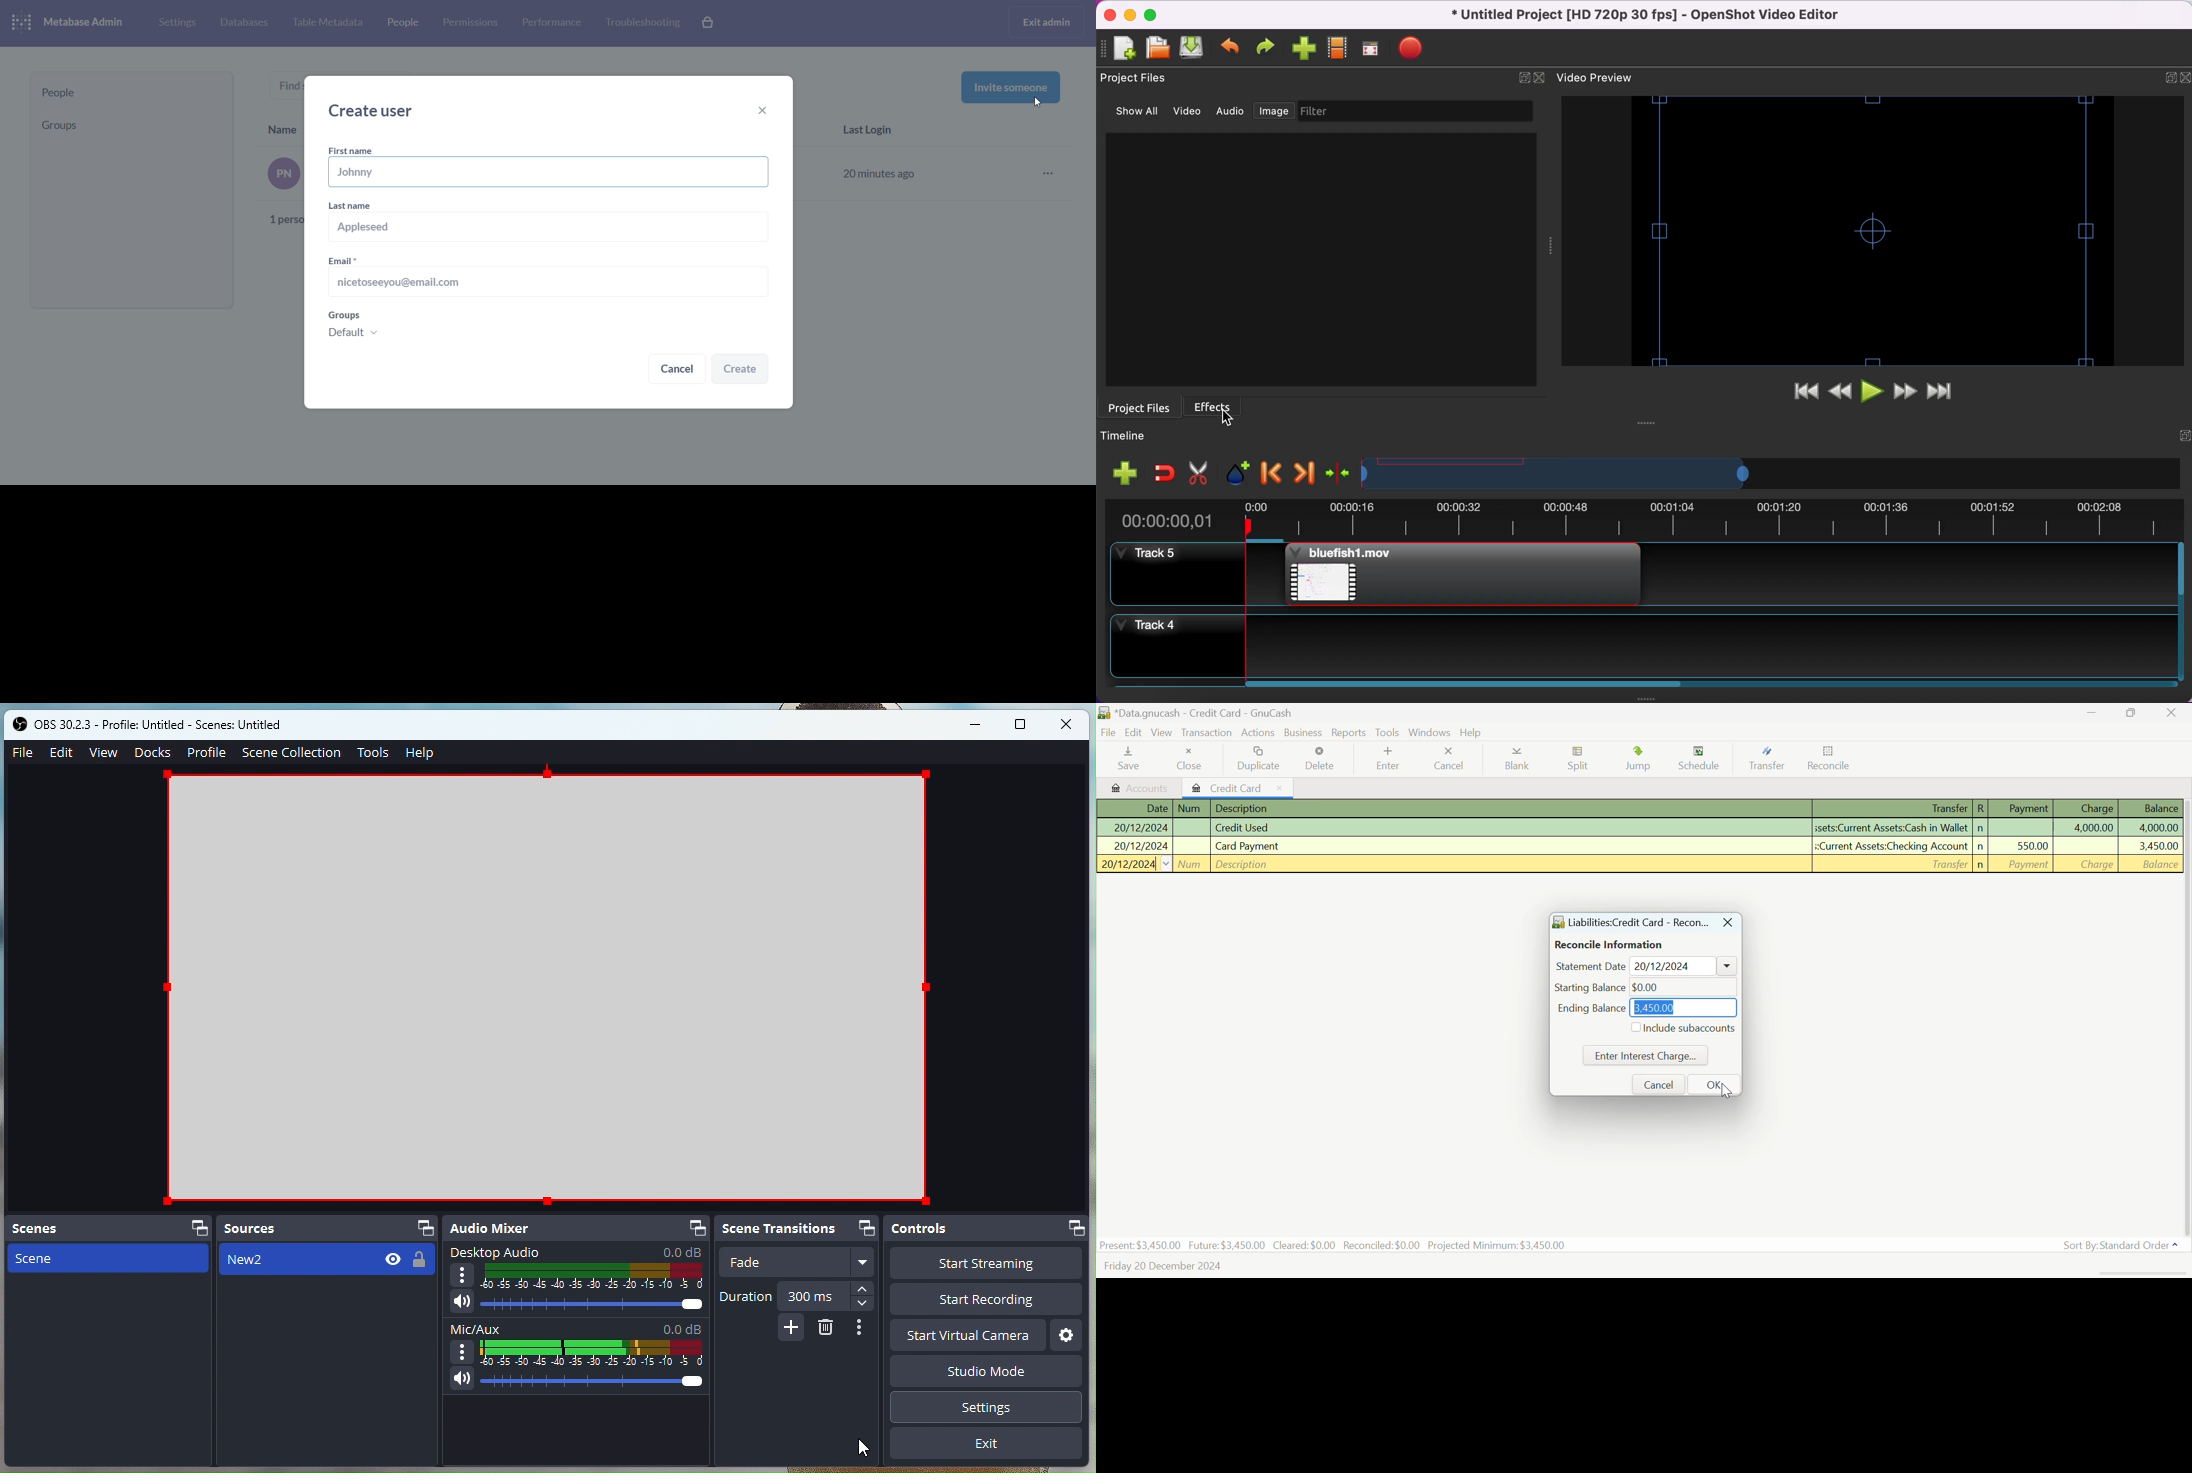 The image size is (2212, 1484). I want to click on Audio level, so click(594, 1352).